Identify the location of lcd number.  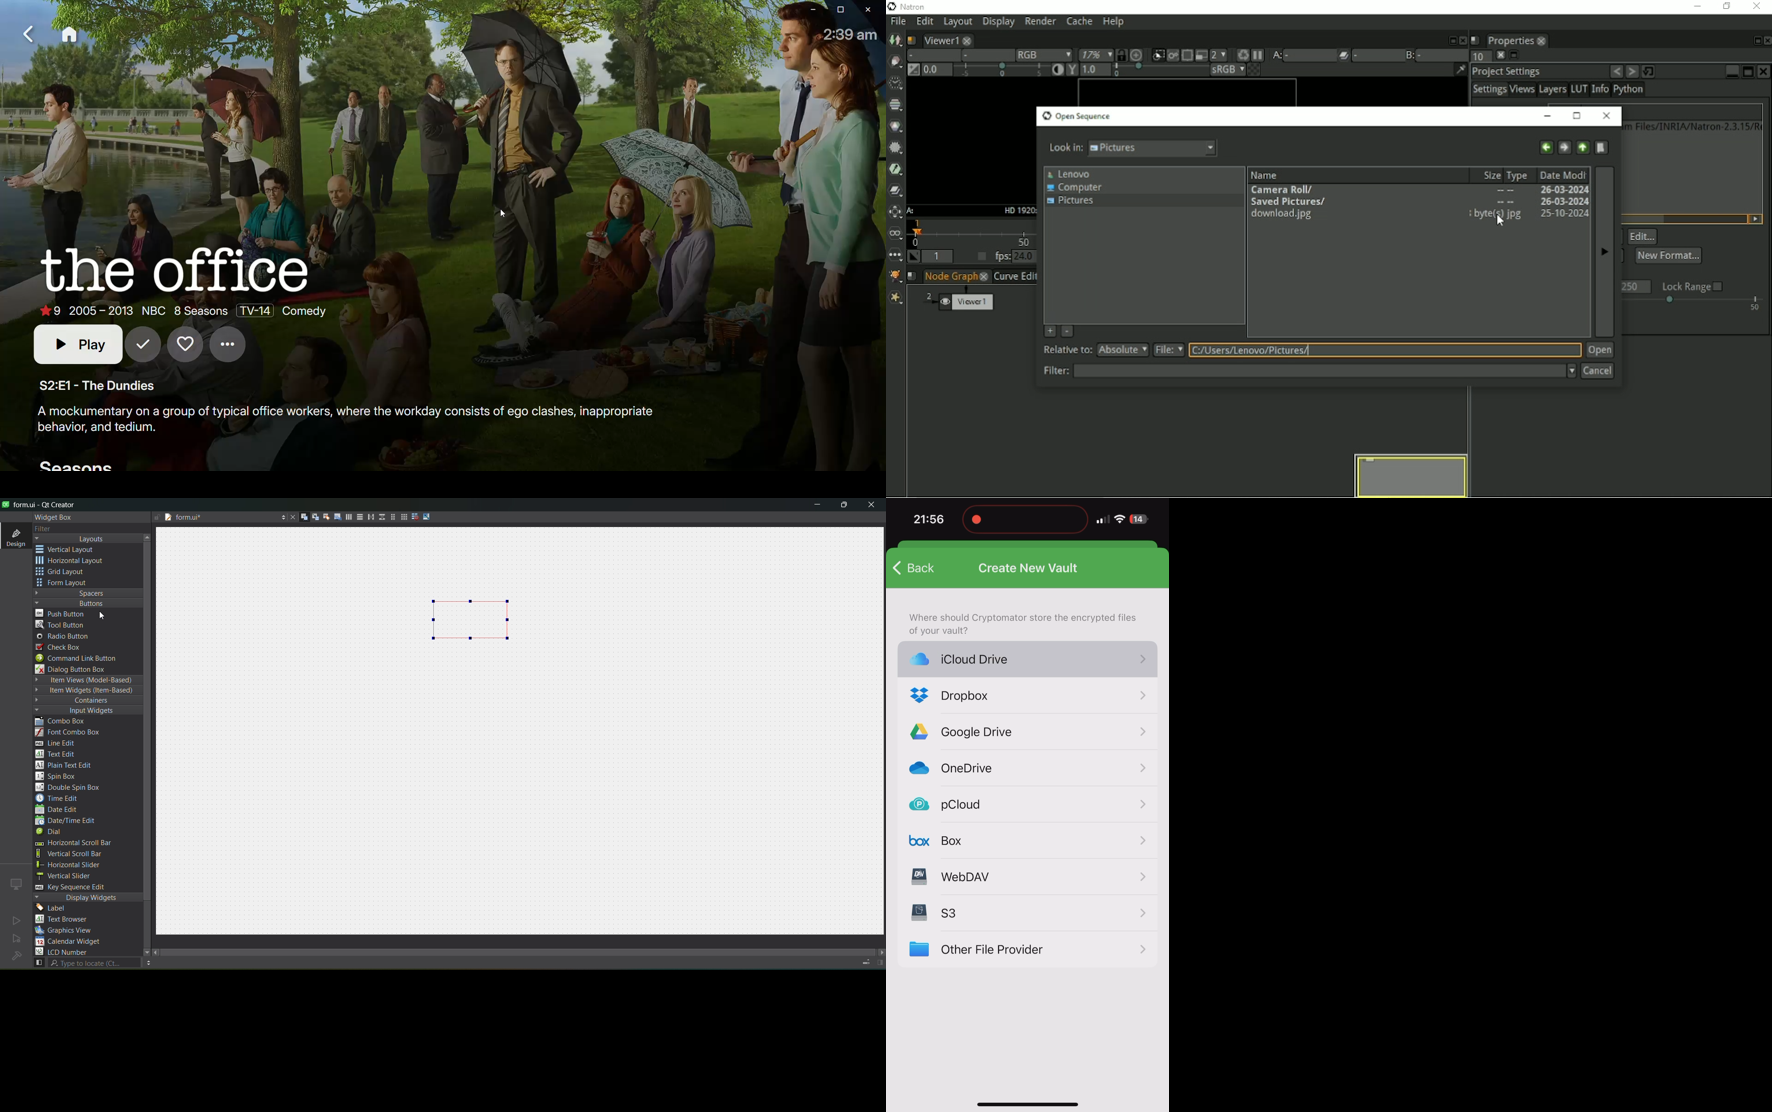
(64, 952).